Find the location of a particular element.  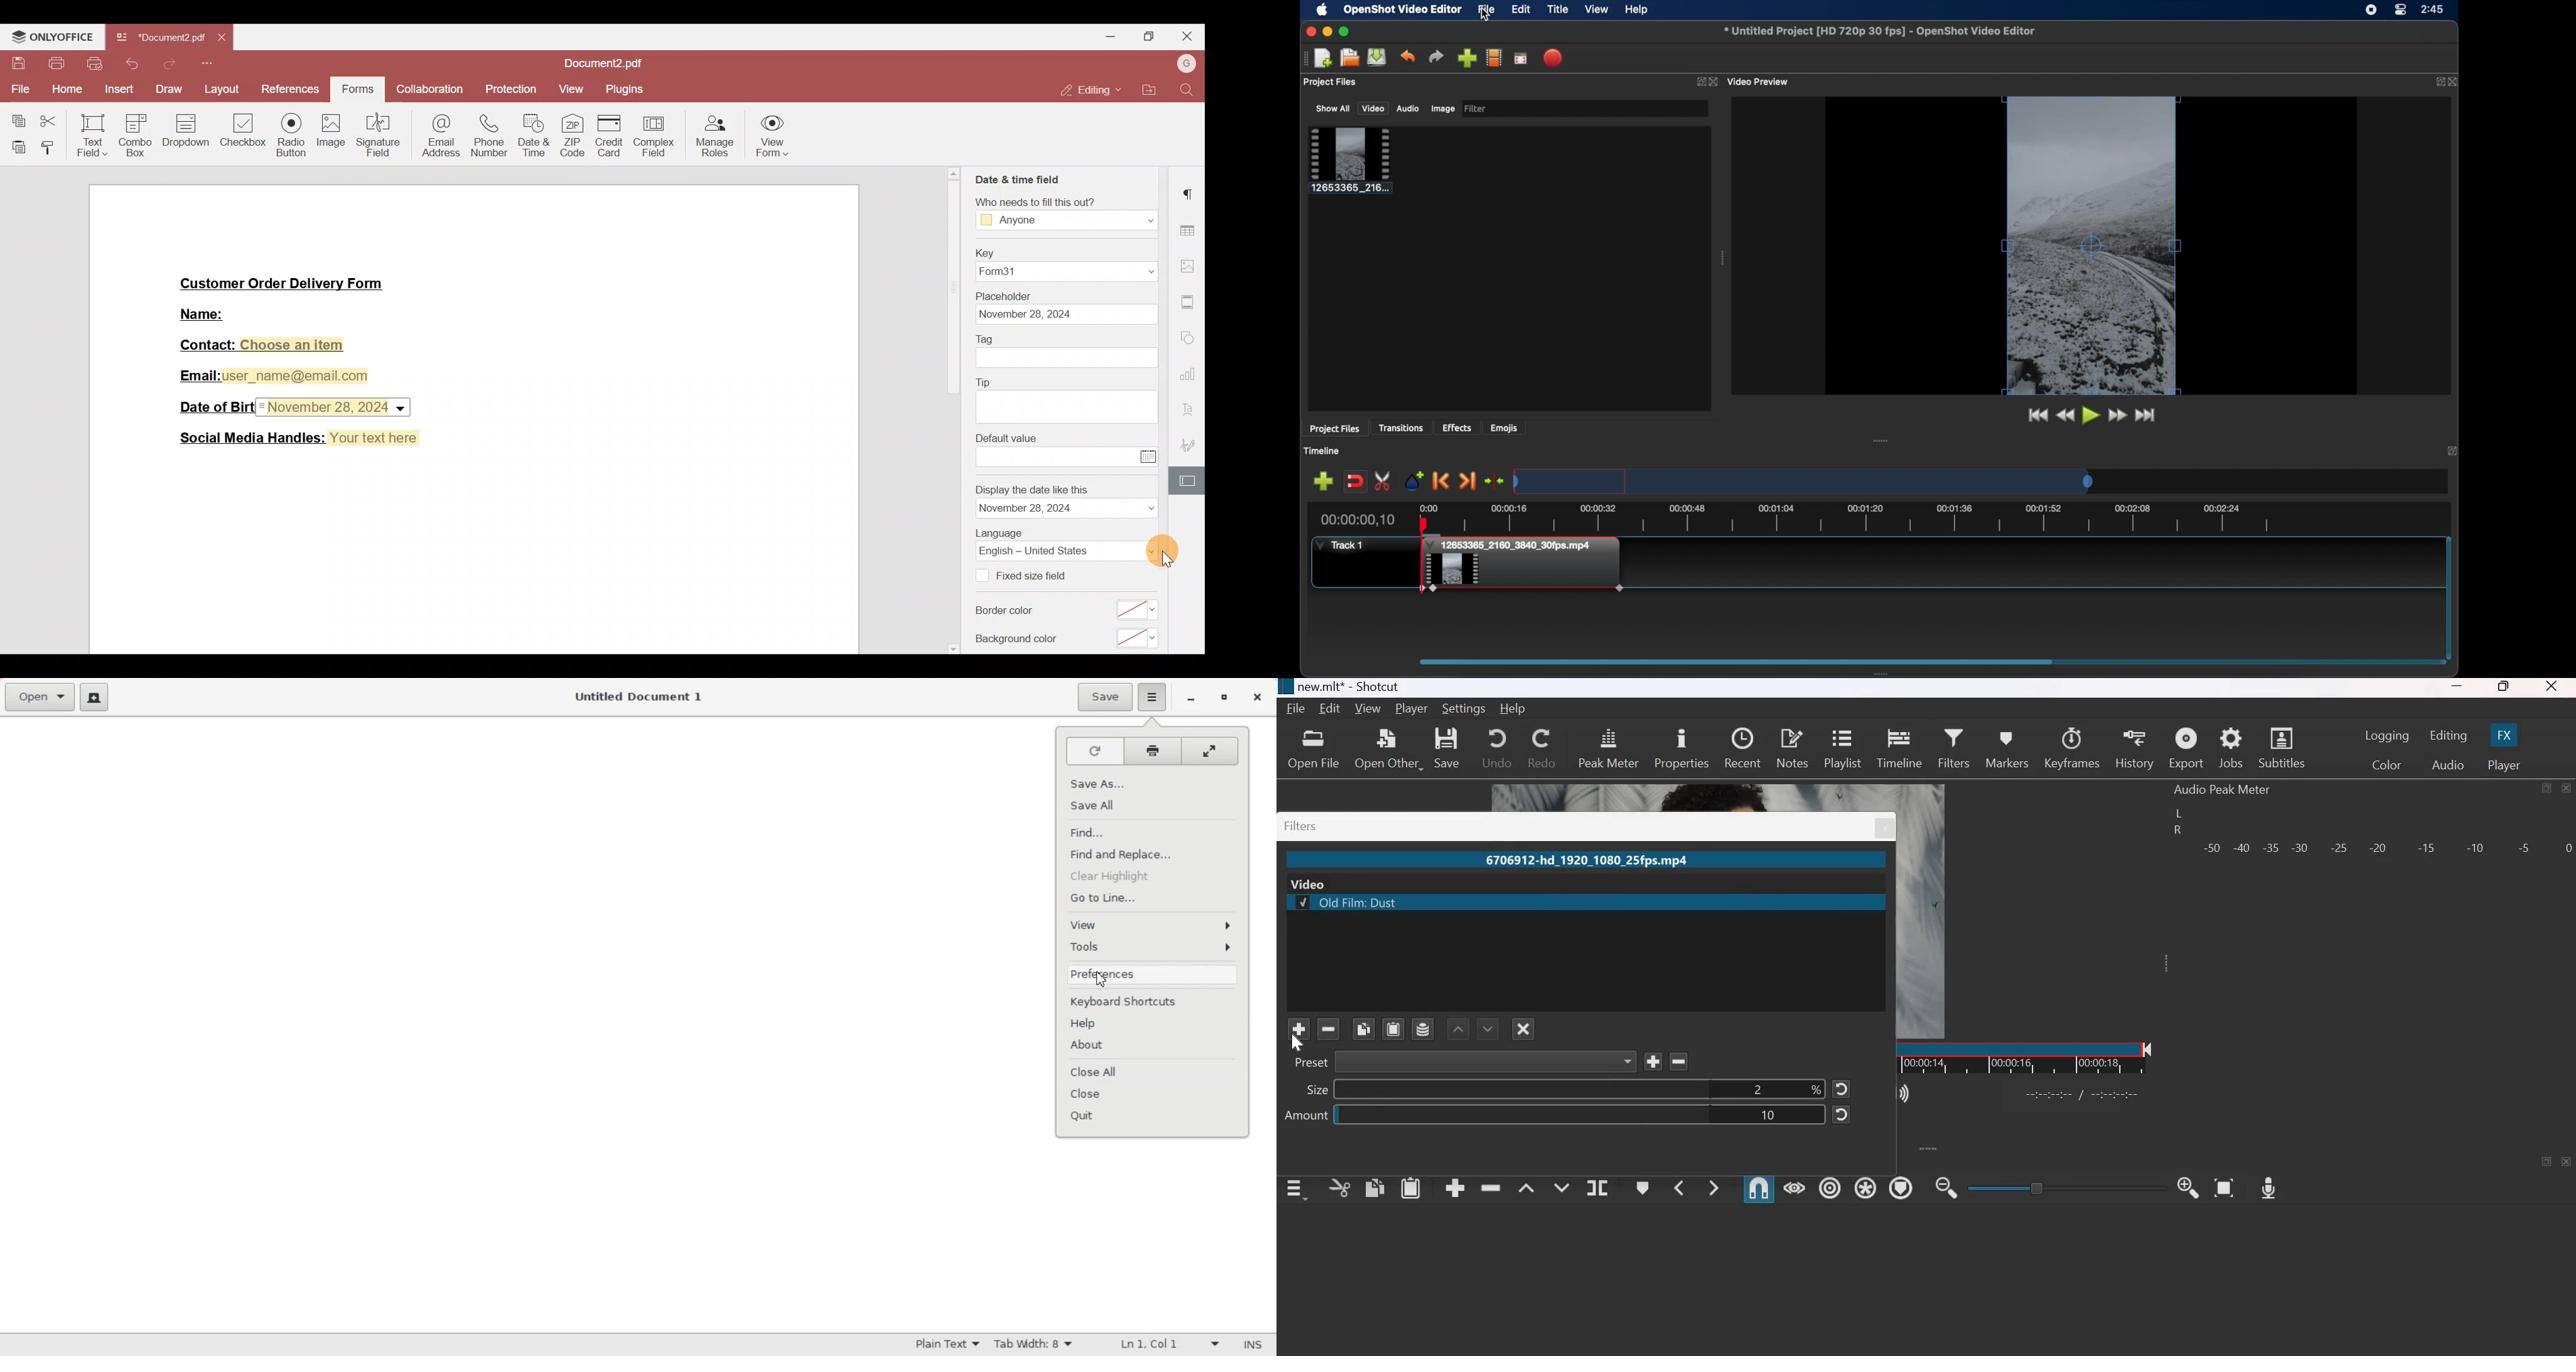

Zoom Timeline to Fit is located at coordinates (2224, 1188).